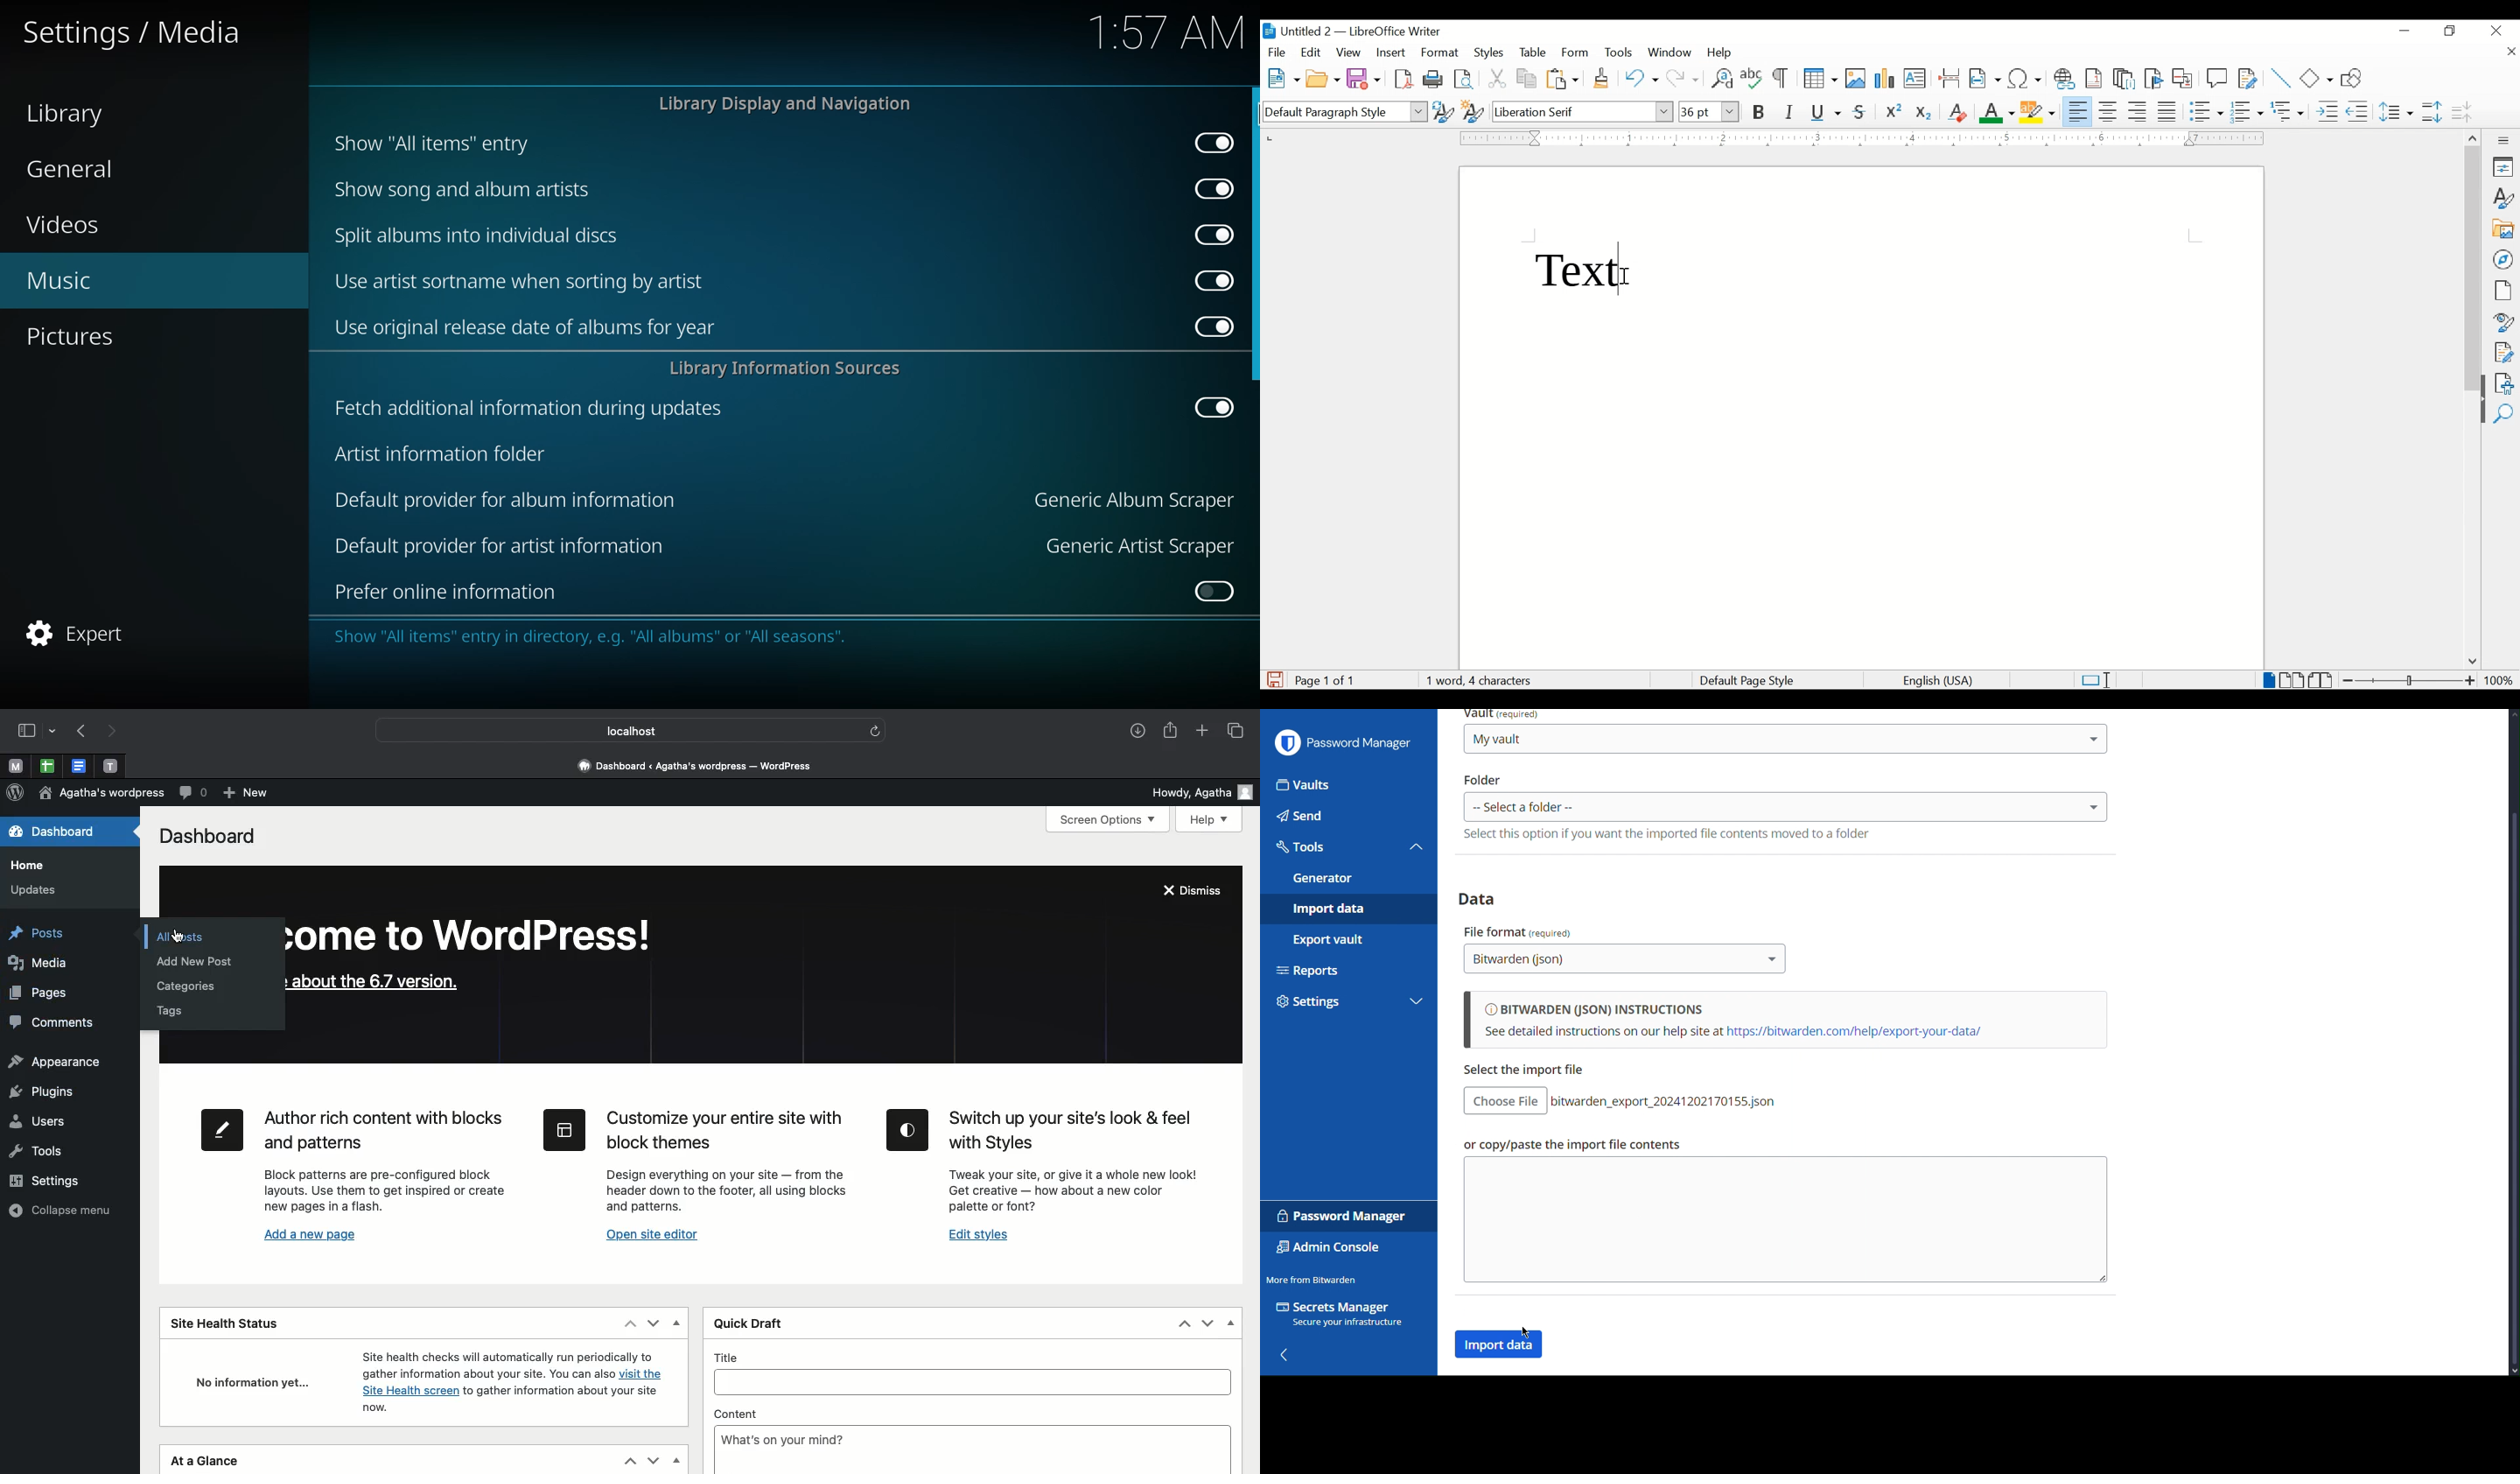 This screenshot has width=2520, height=1484. I want to click on Local host, so click(620, 730).